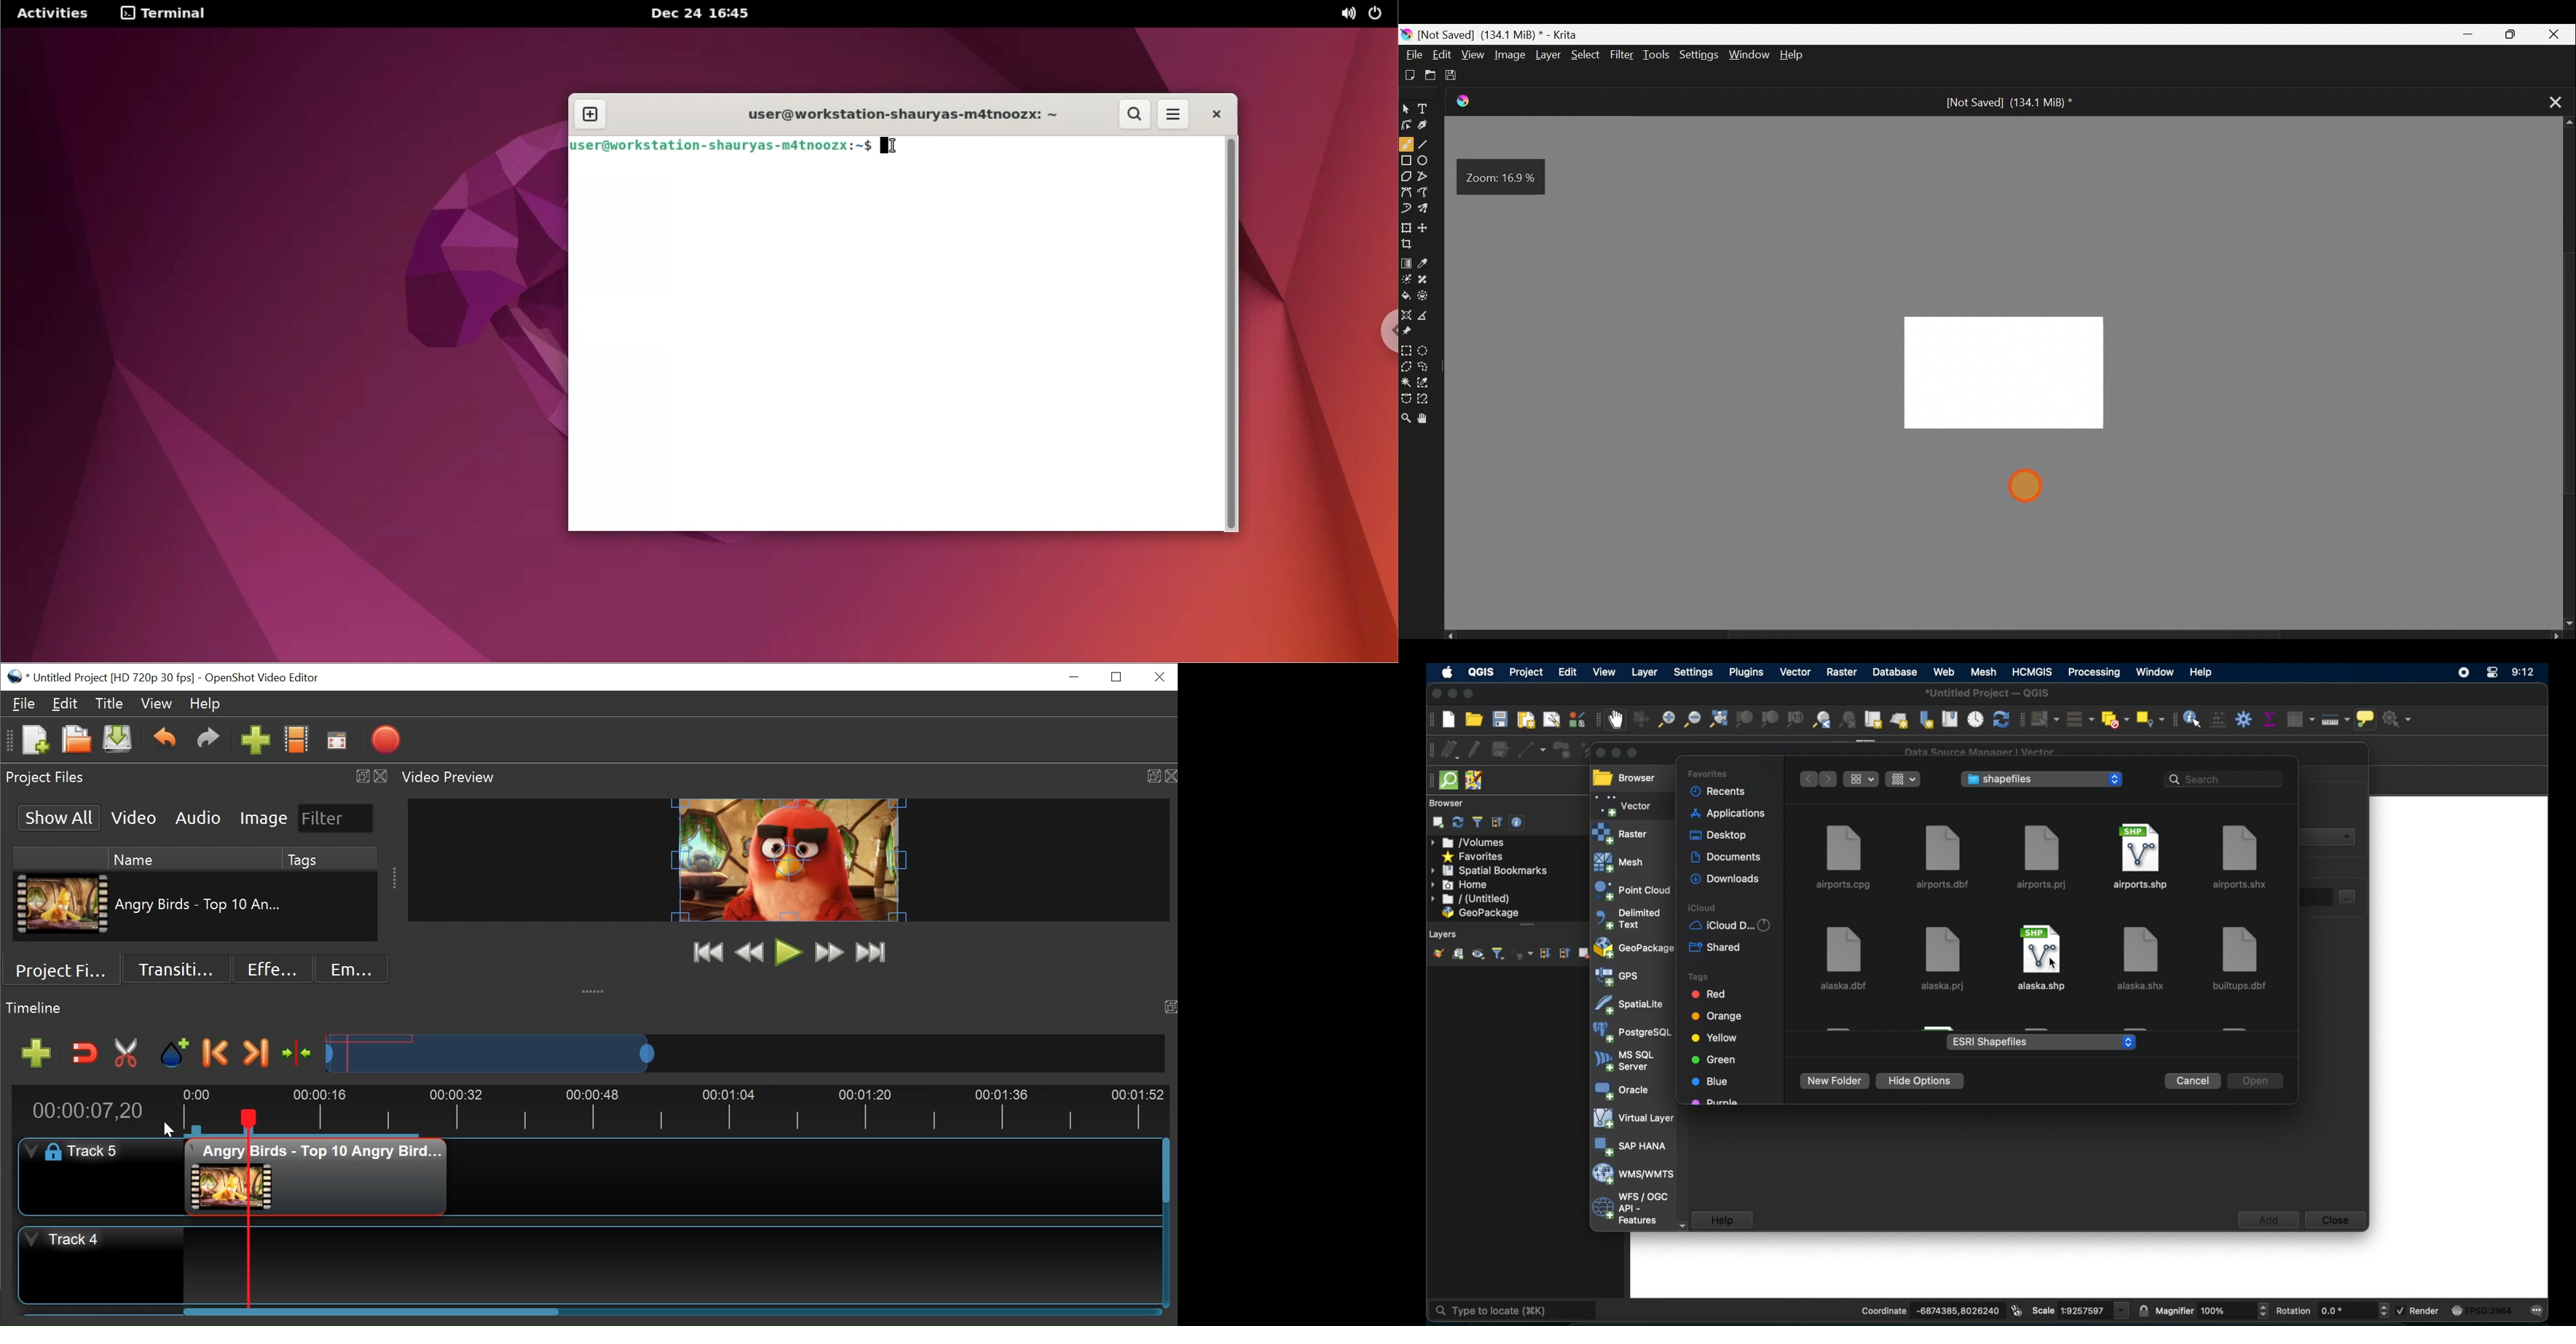  Describe the element at coordinates (1795, 719) in the screenshot. I see `zoom to native resolution` at that location.